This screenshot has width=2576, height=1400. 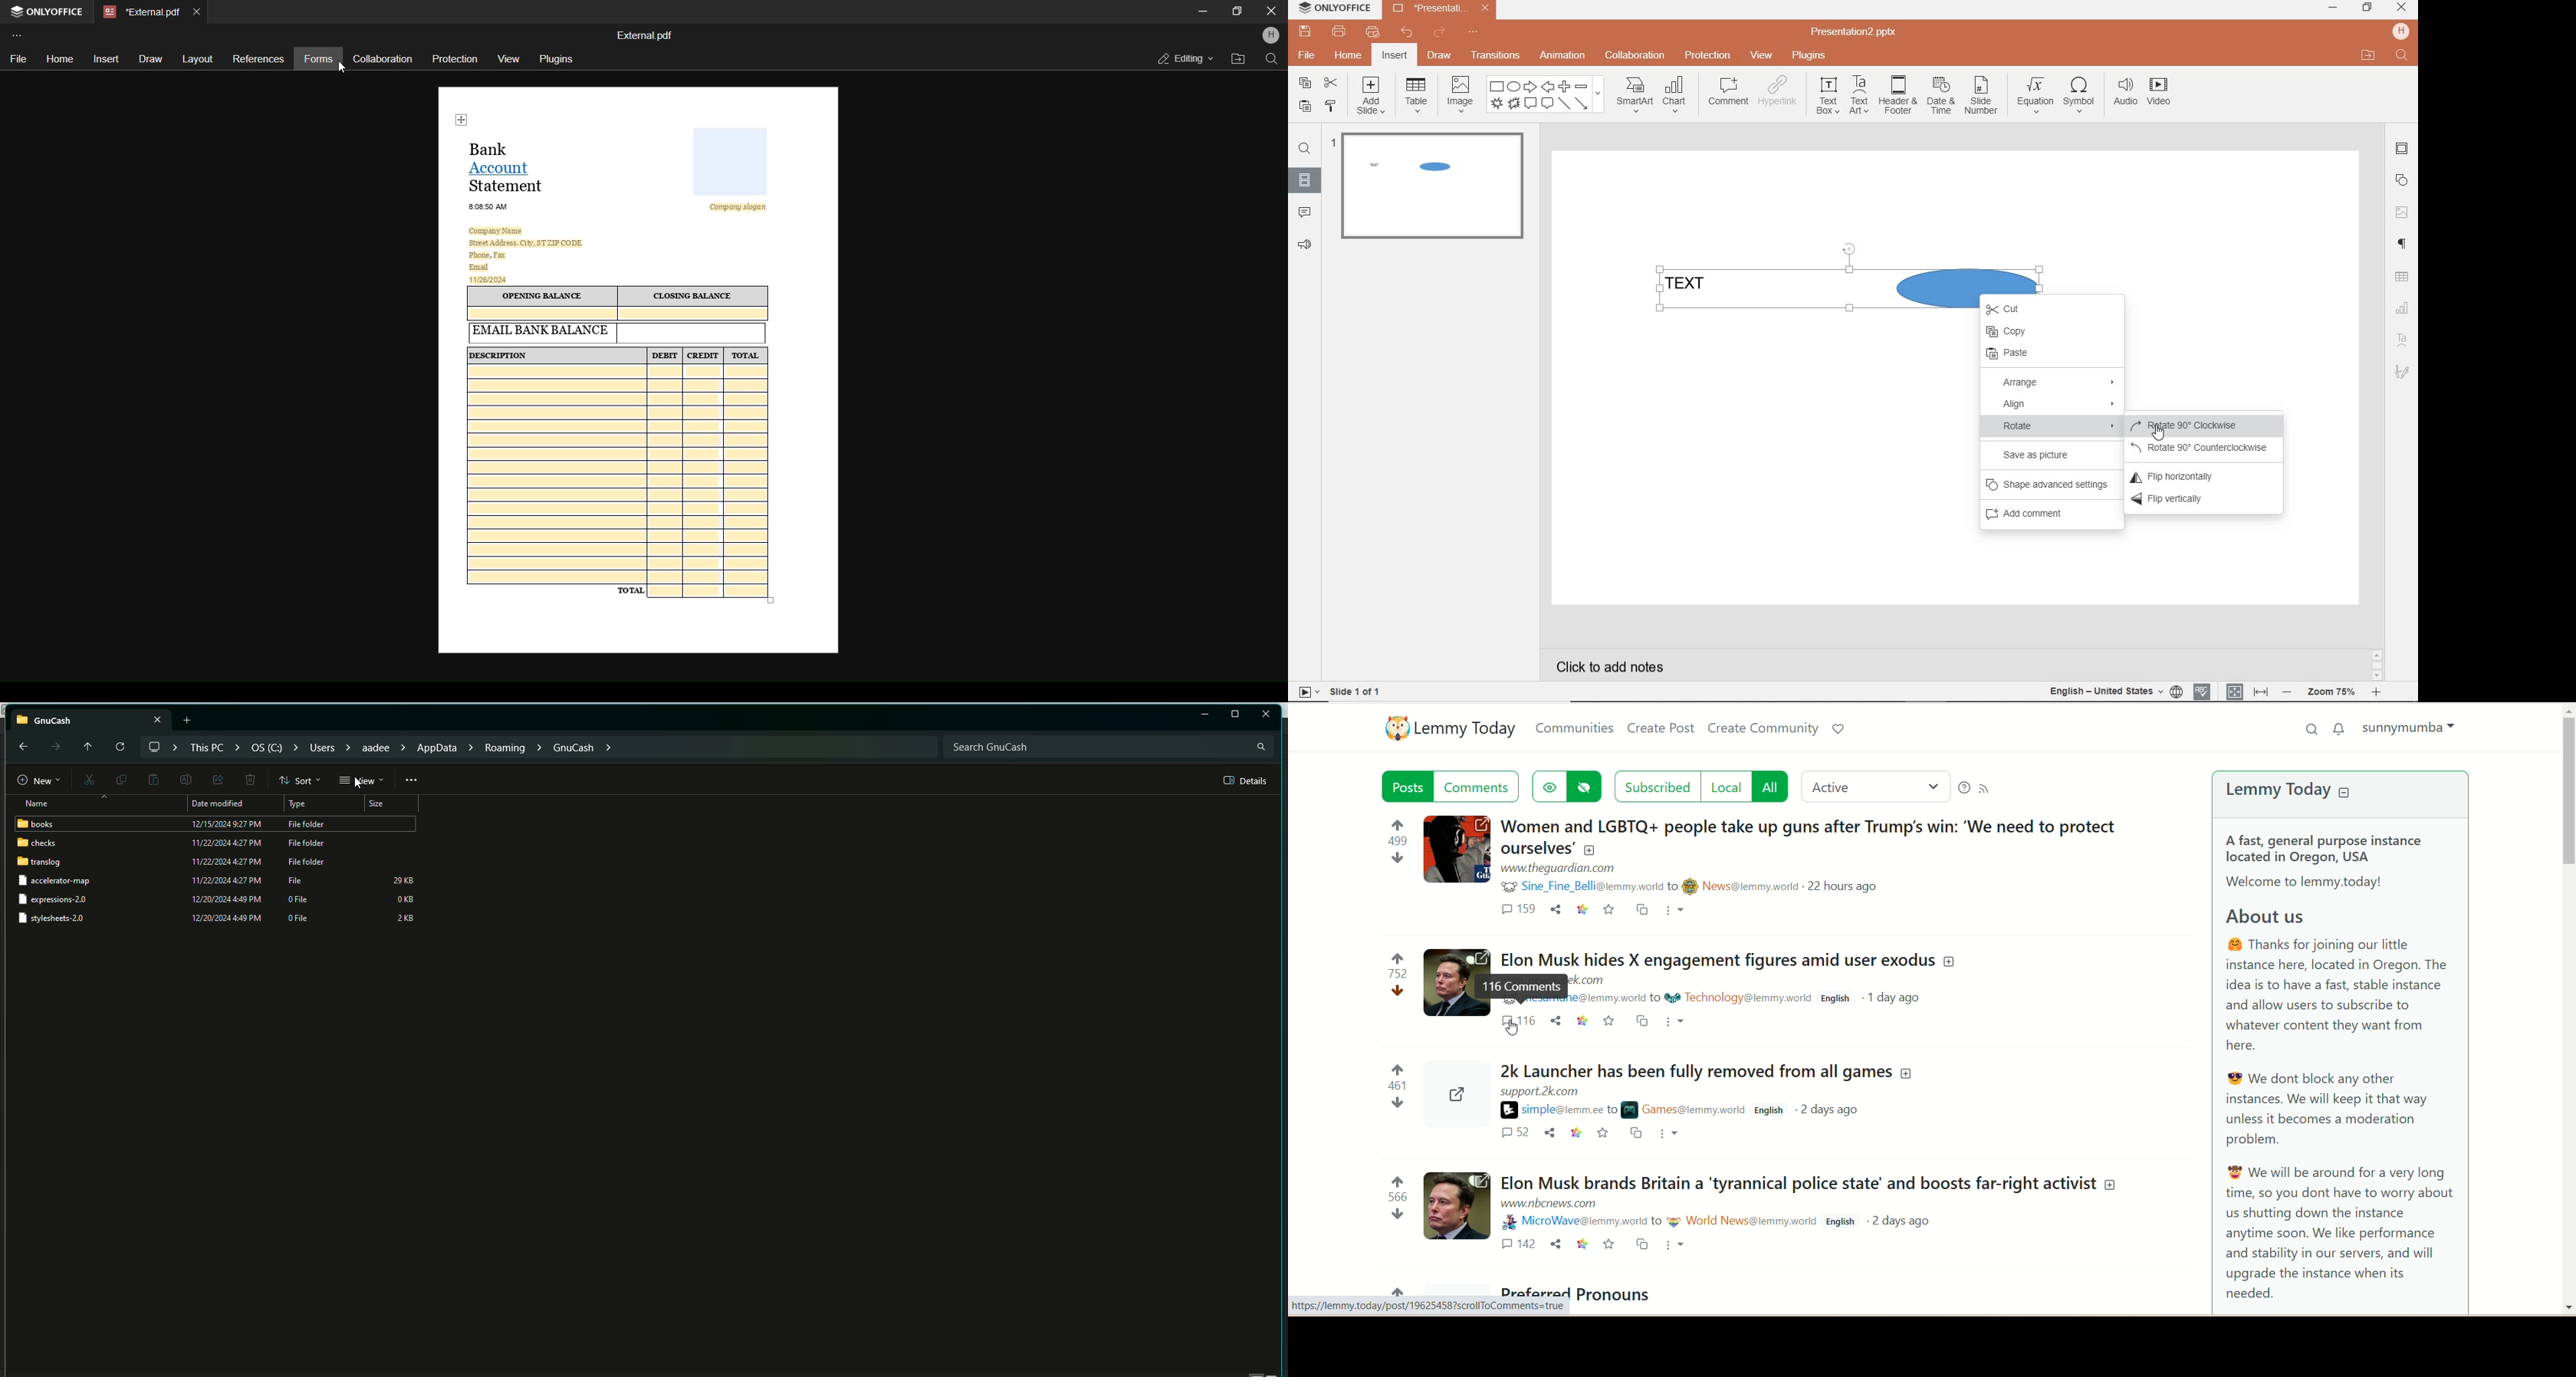 What do you see at coordinates (1608, 910) in the screenshot?
I see `save` at bounding box center [1608, 910].